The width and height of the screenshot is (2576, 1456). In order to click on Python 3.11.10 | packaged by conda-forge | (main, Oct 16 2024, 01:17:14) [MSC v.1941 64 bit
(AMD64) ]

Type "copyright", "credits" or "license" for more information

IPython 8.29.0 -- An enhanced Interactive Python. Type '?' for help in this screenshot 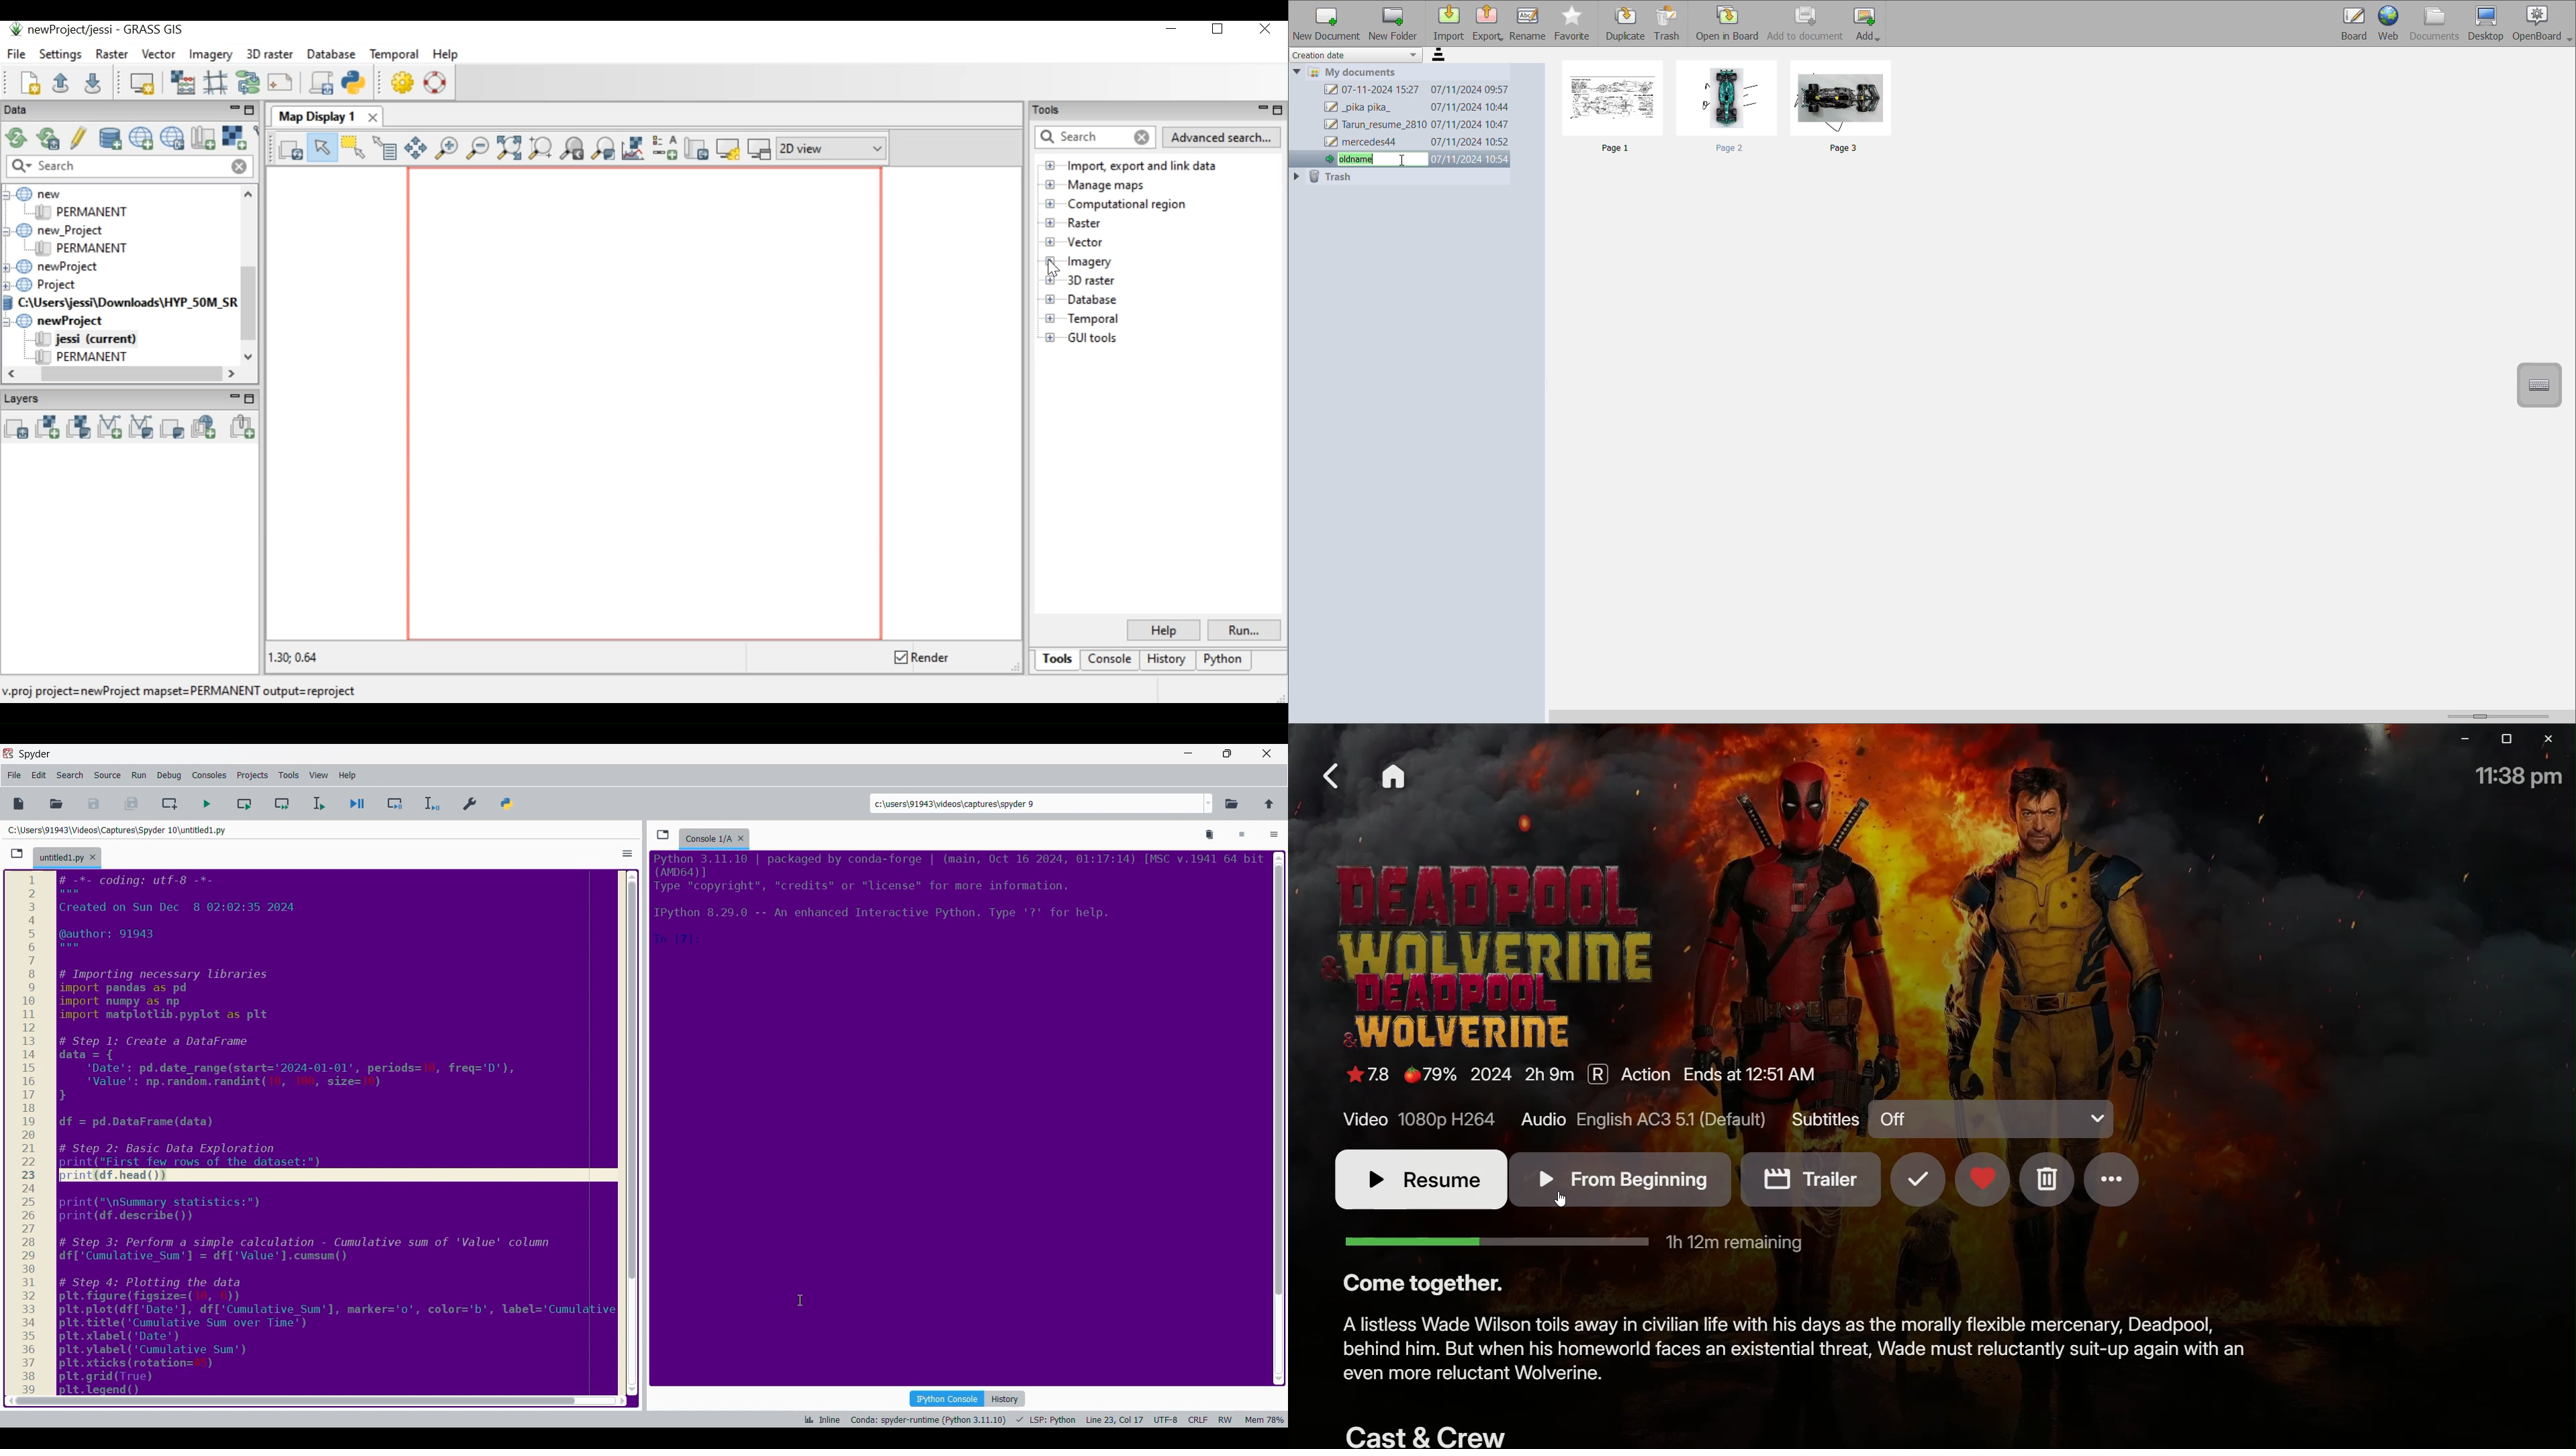, I will do `click(959, 902)`.